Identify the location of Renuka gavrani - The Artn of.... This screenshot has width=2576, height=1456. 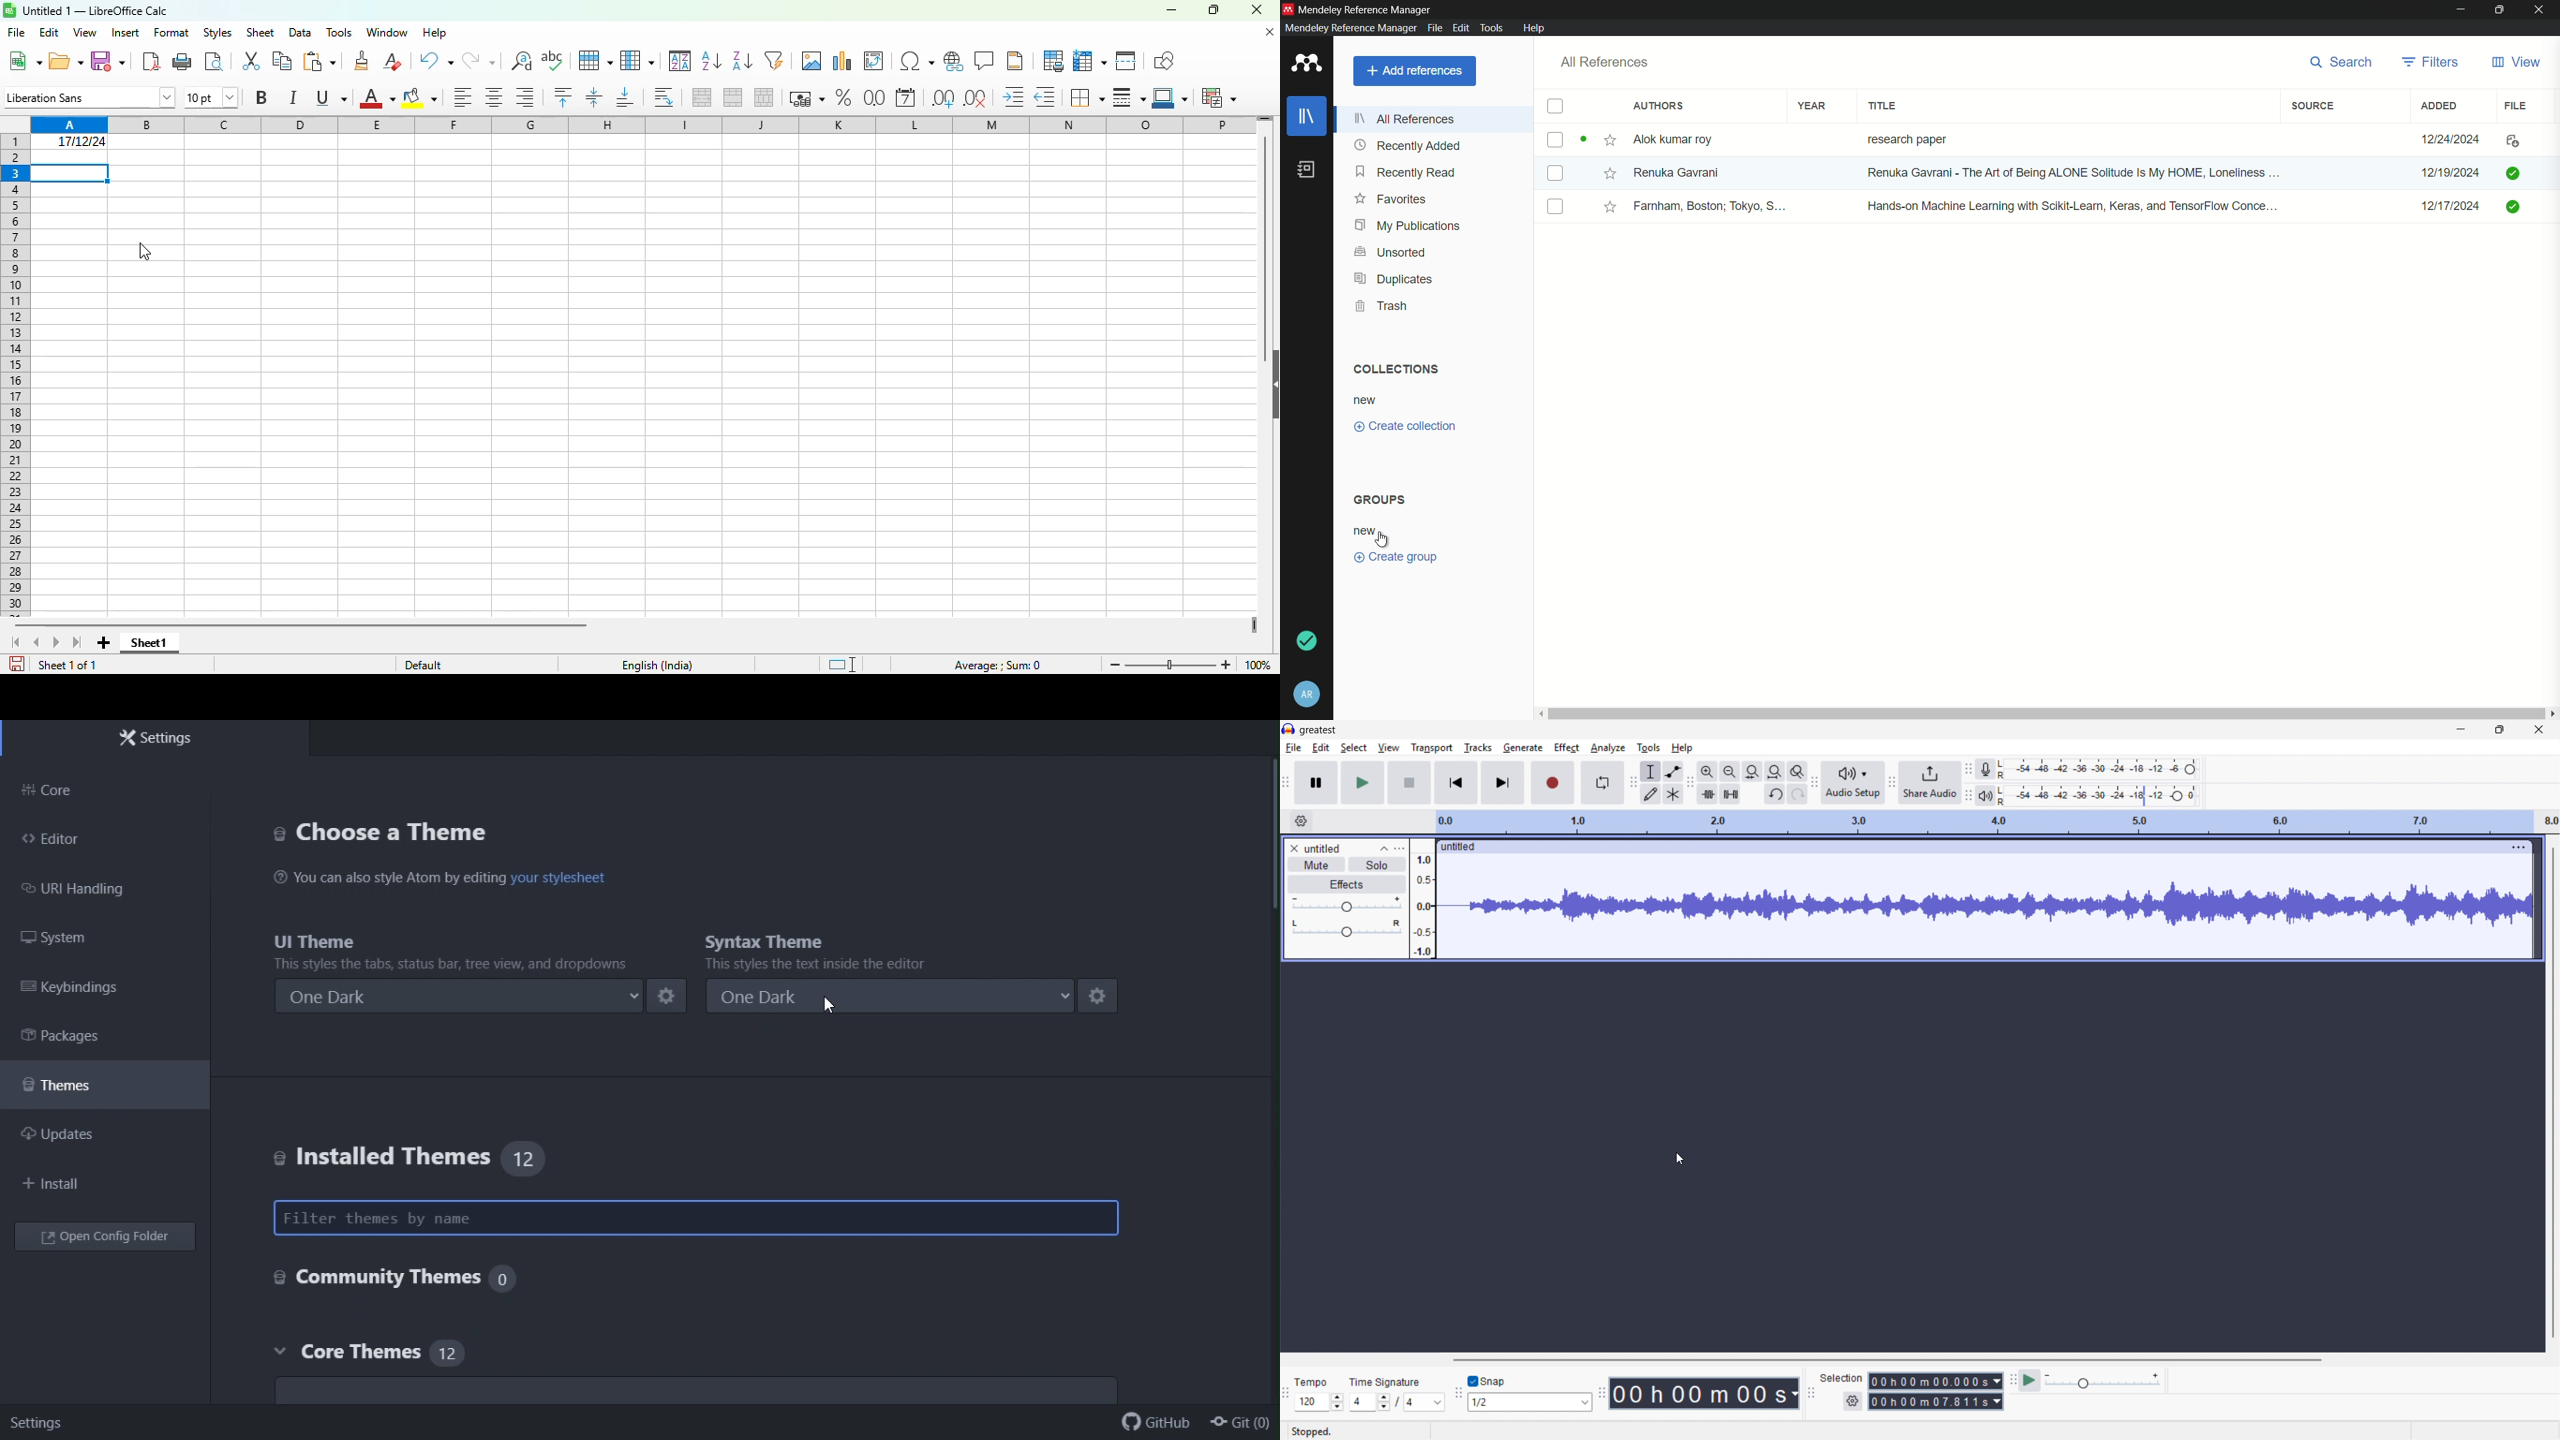
(2069, 174).